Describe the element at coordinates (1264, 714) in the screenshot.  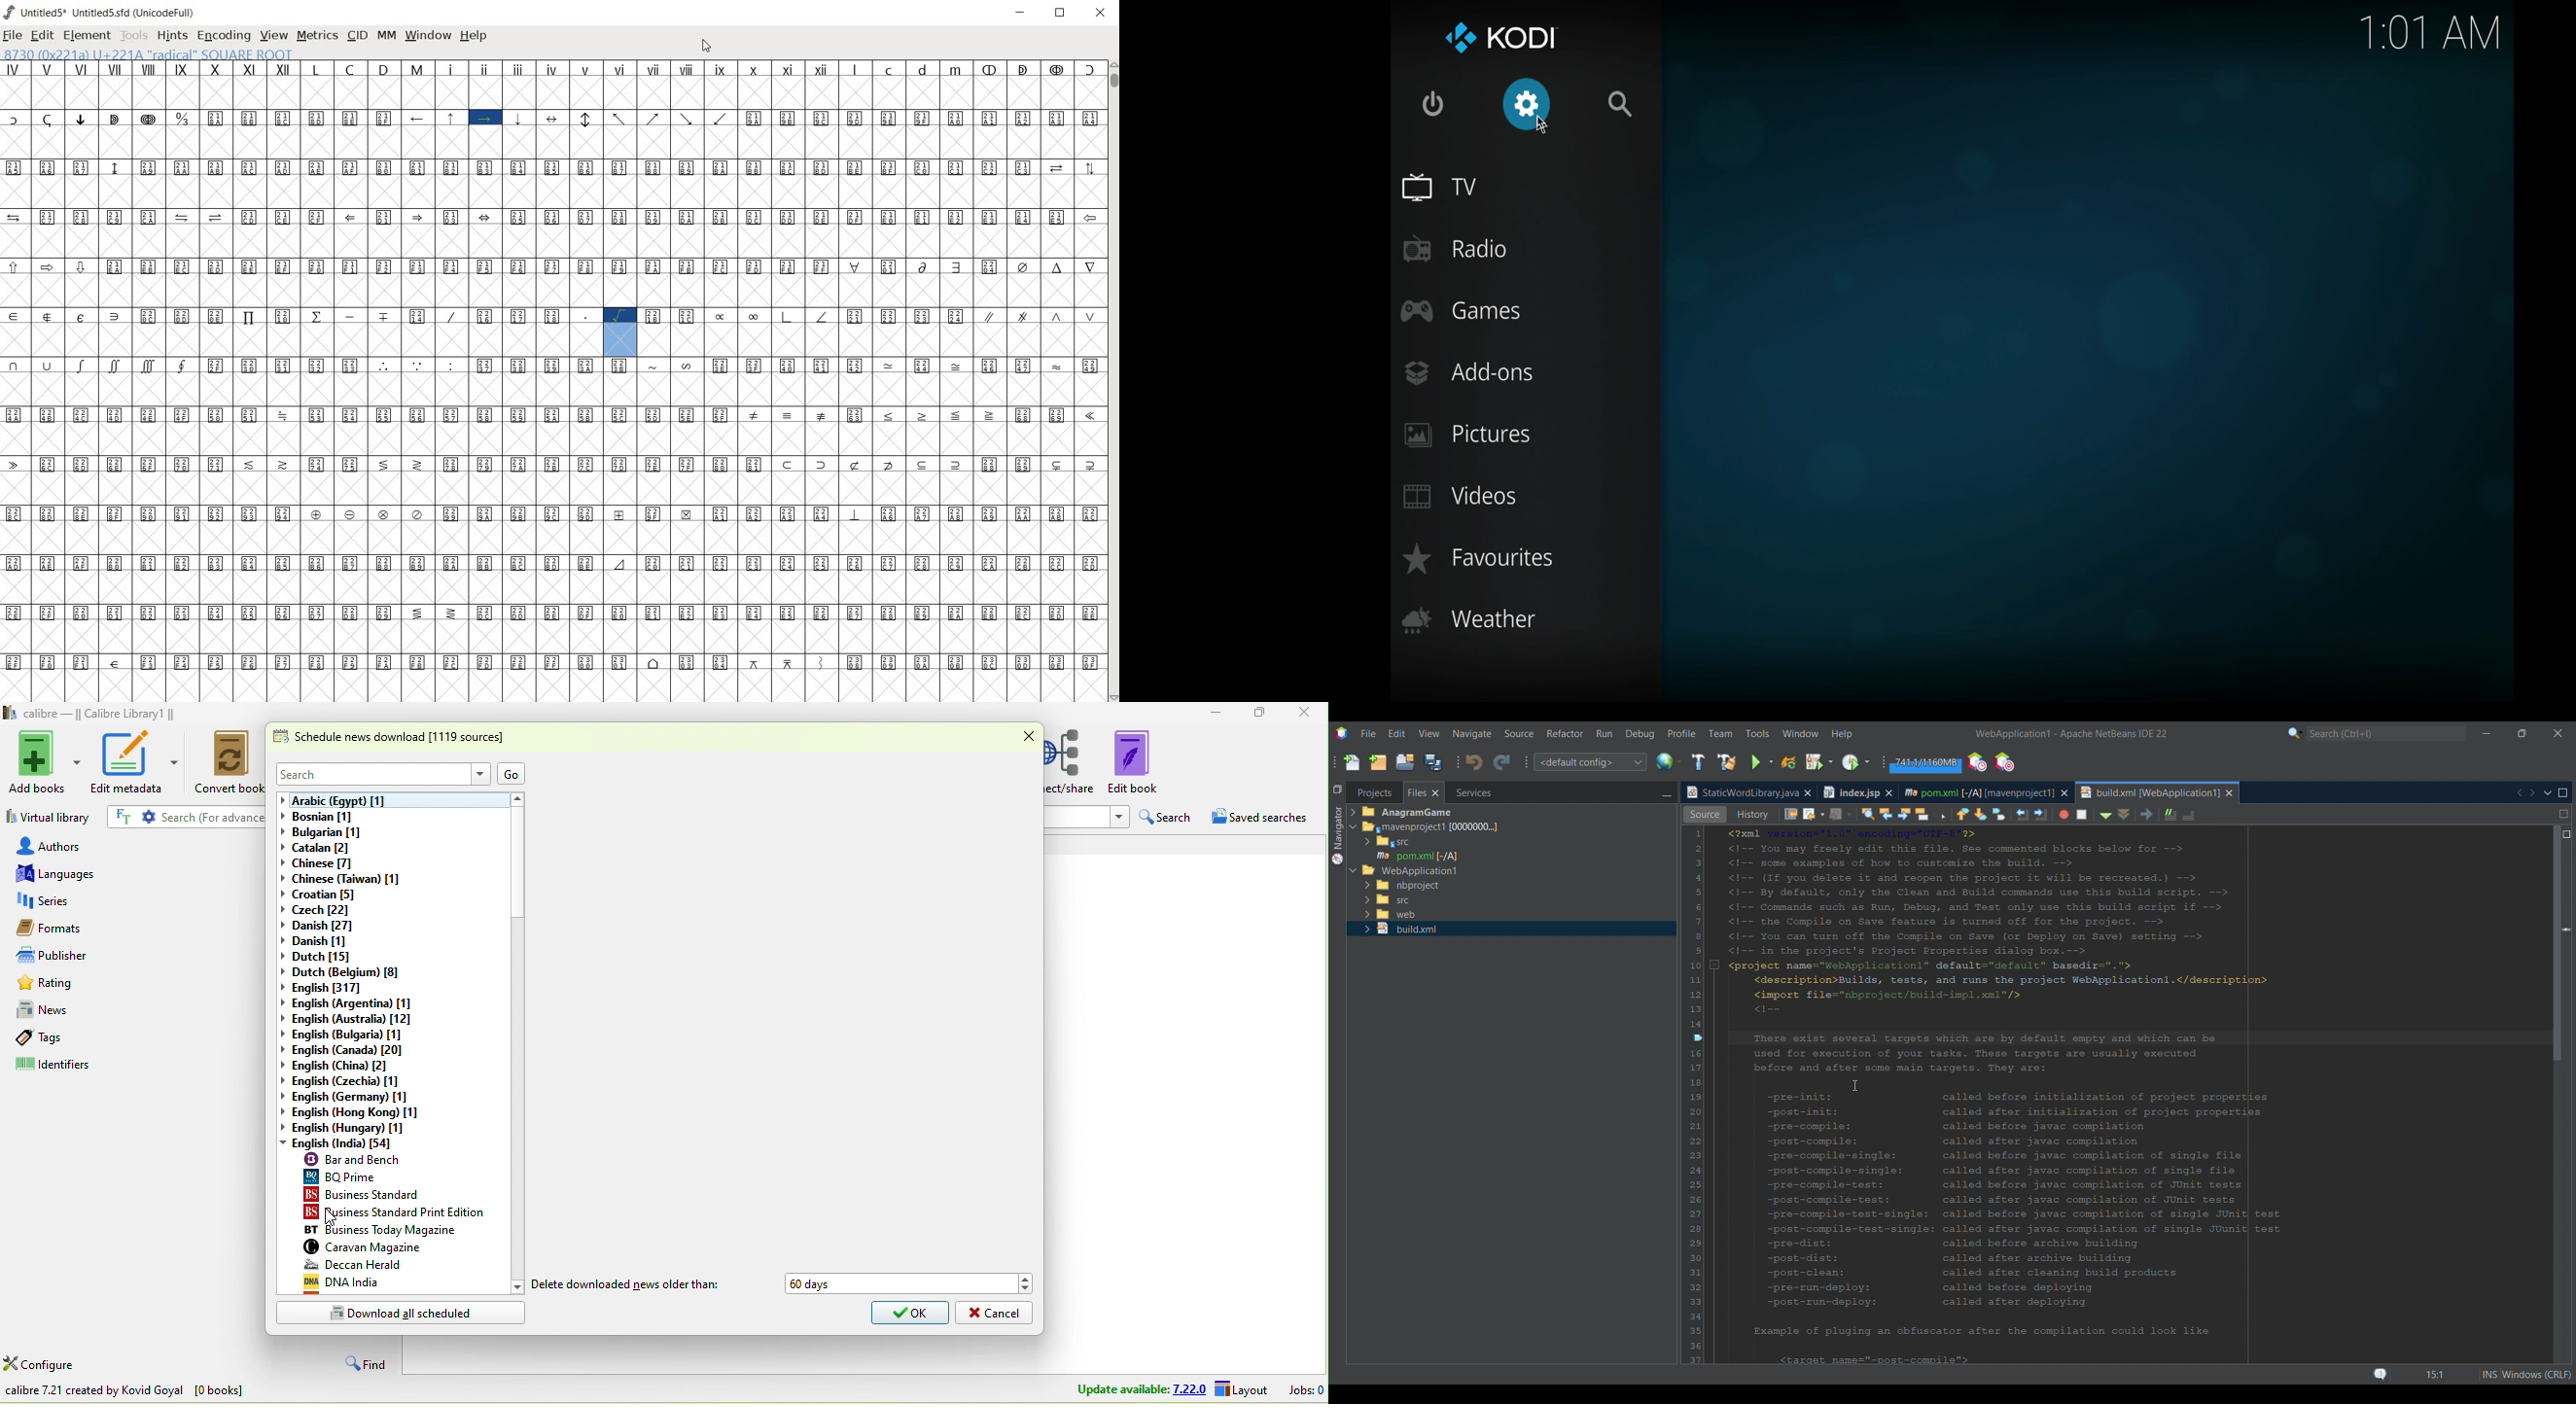
I see `maximize` at that location.